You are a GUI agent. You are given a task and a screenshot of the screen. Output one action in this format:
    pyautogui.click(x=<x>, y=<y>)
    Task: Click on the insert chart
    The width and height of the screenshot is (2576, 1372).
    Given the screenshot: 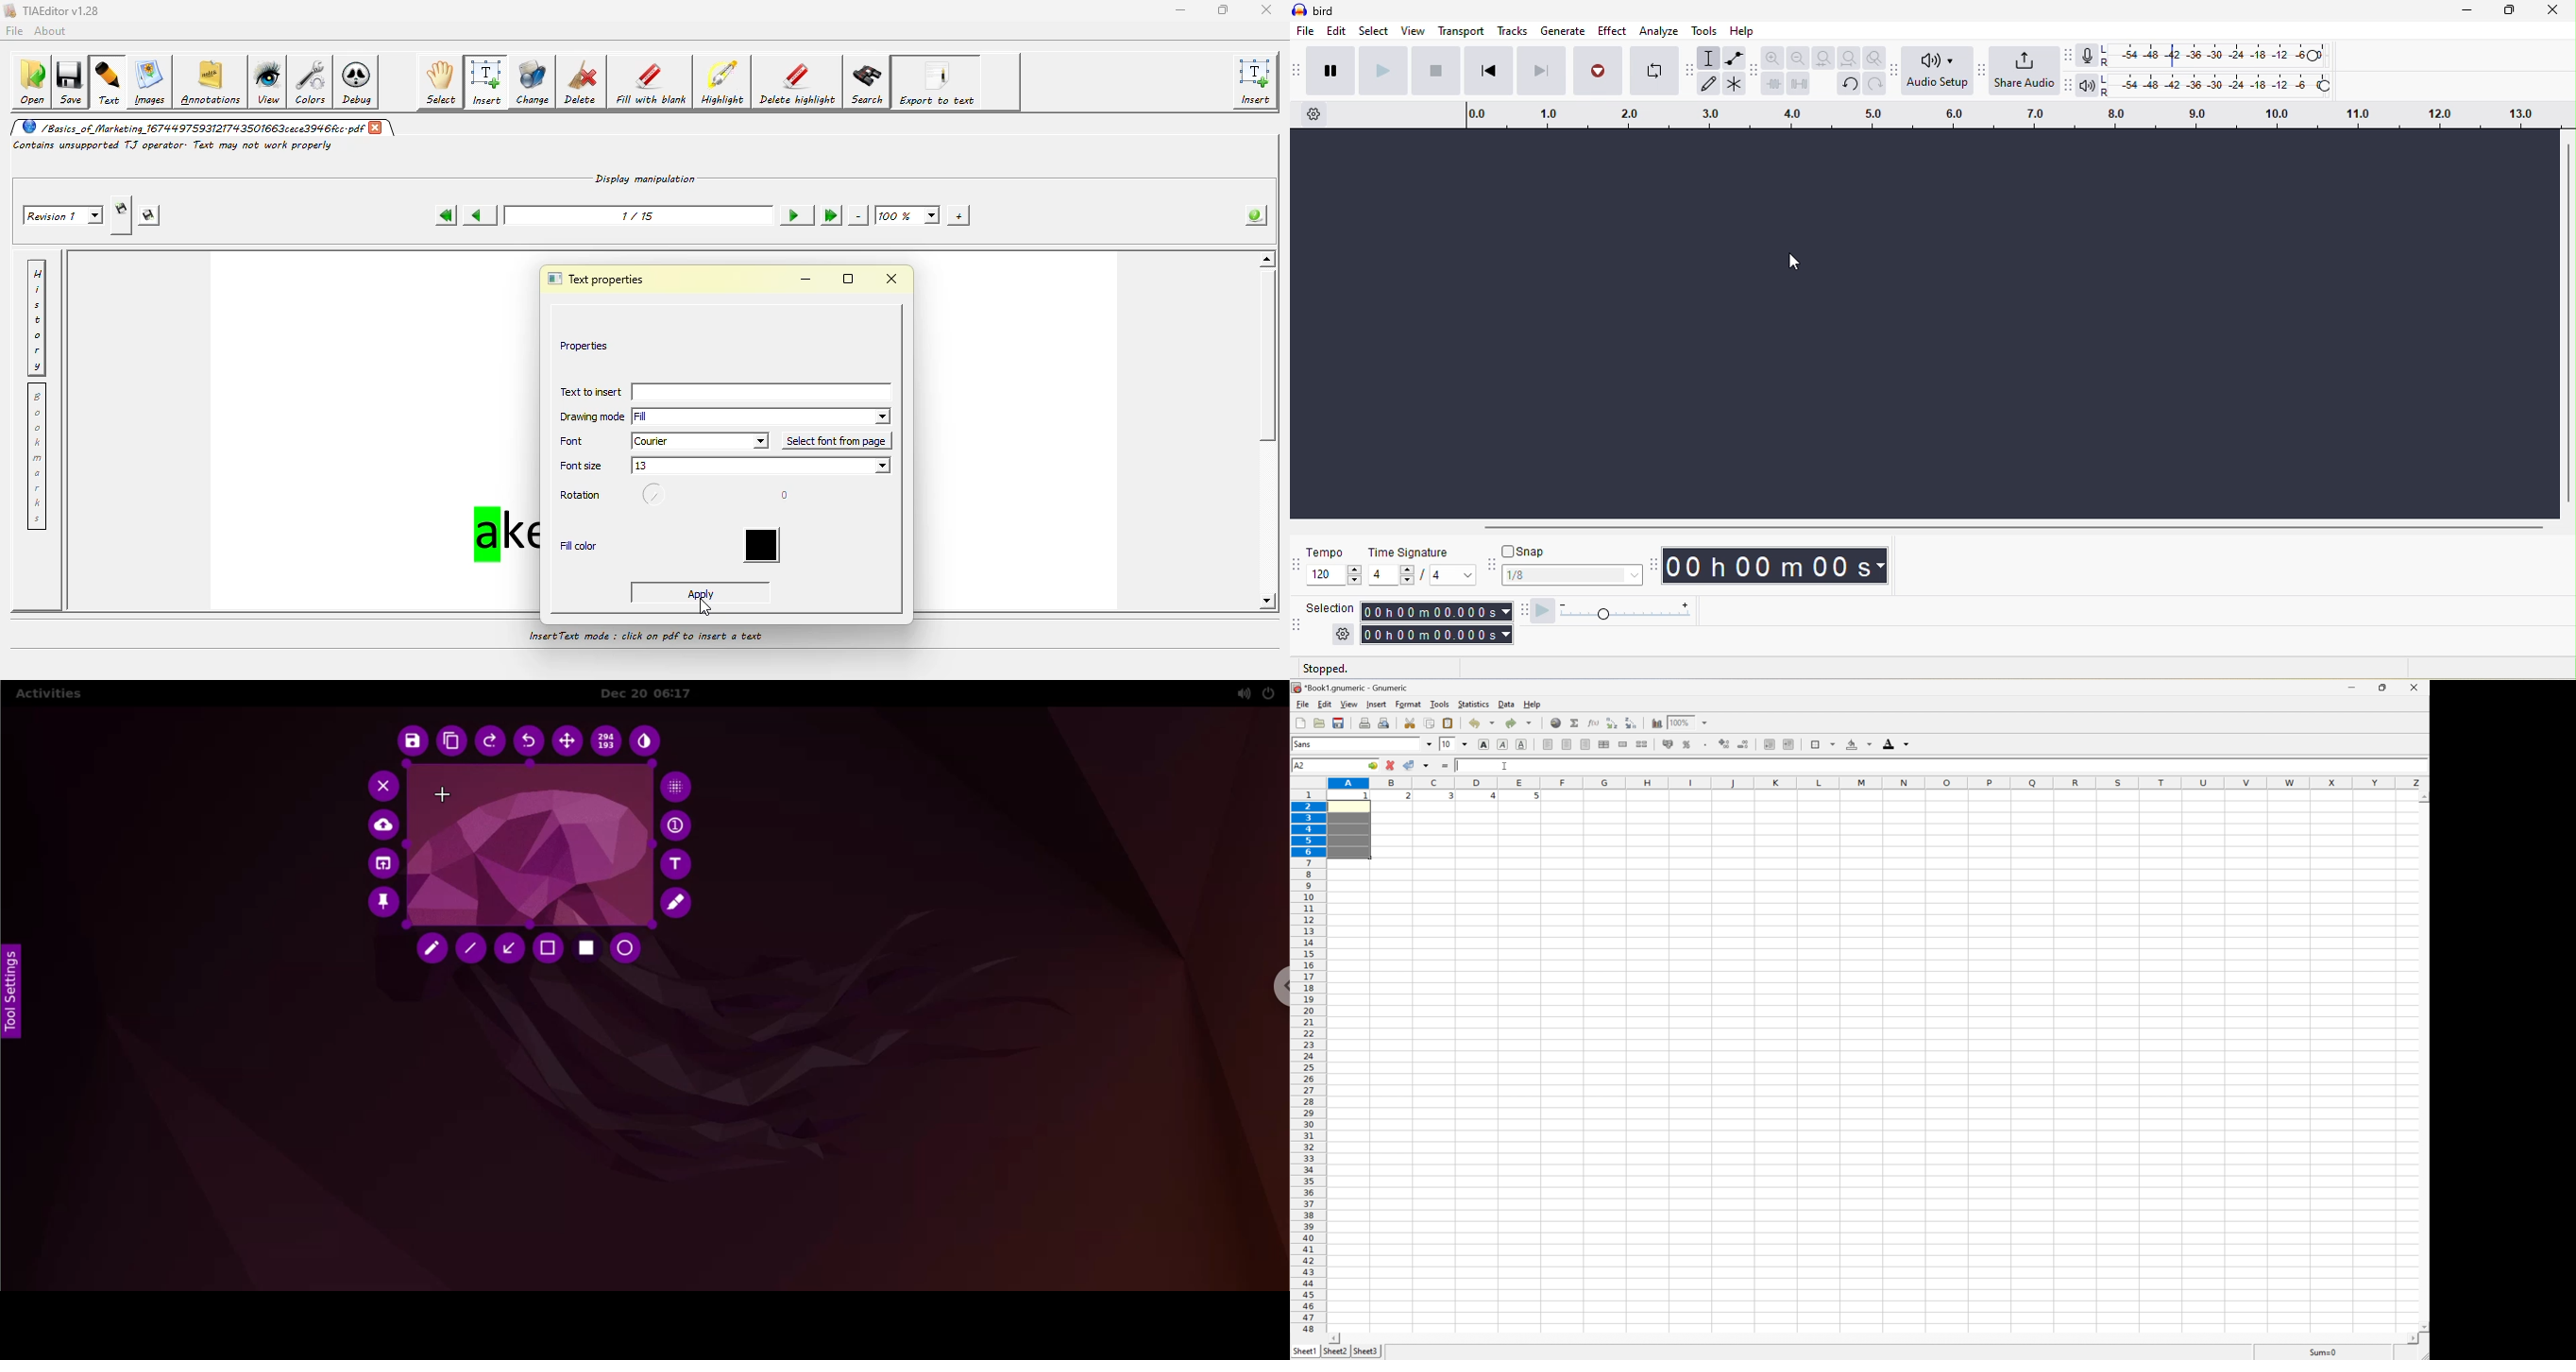 What is the action you would take?
    pyautogui.click(x=1657, y=723)
    